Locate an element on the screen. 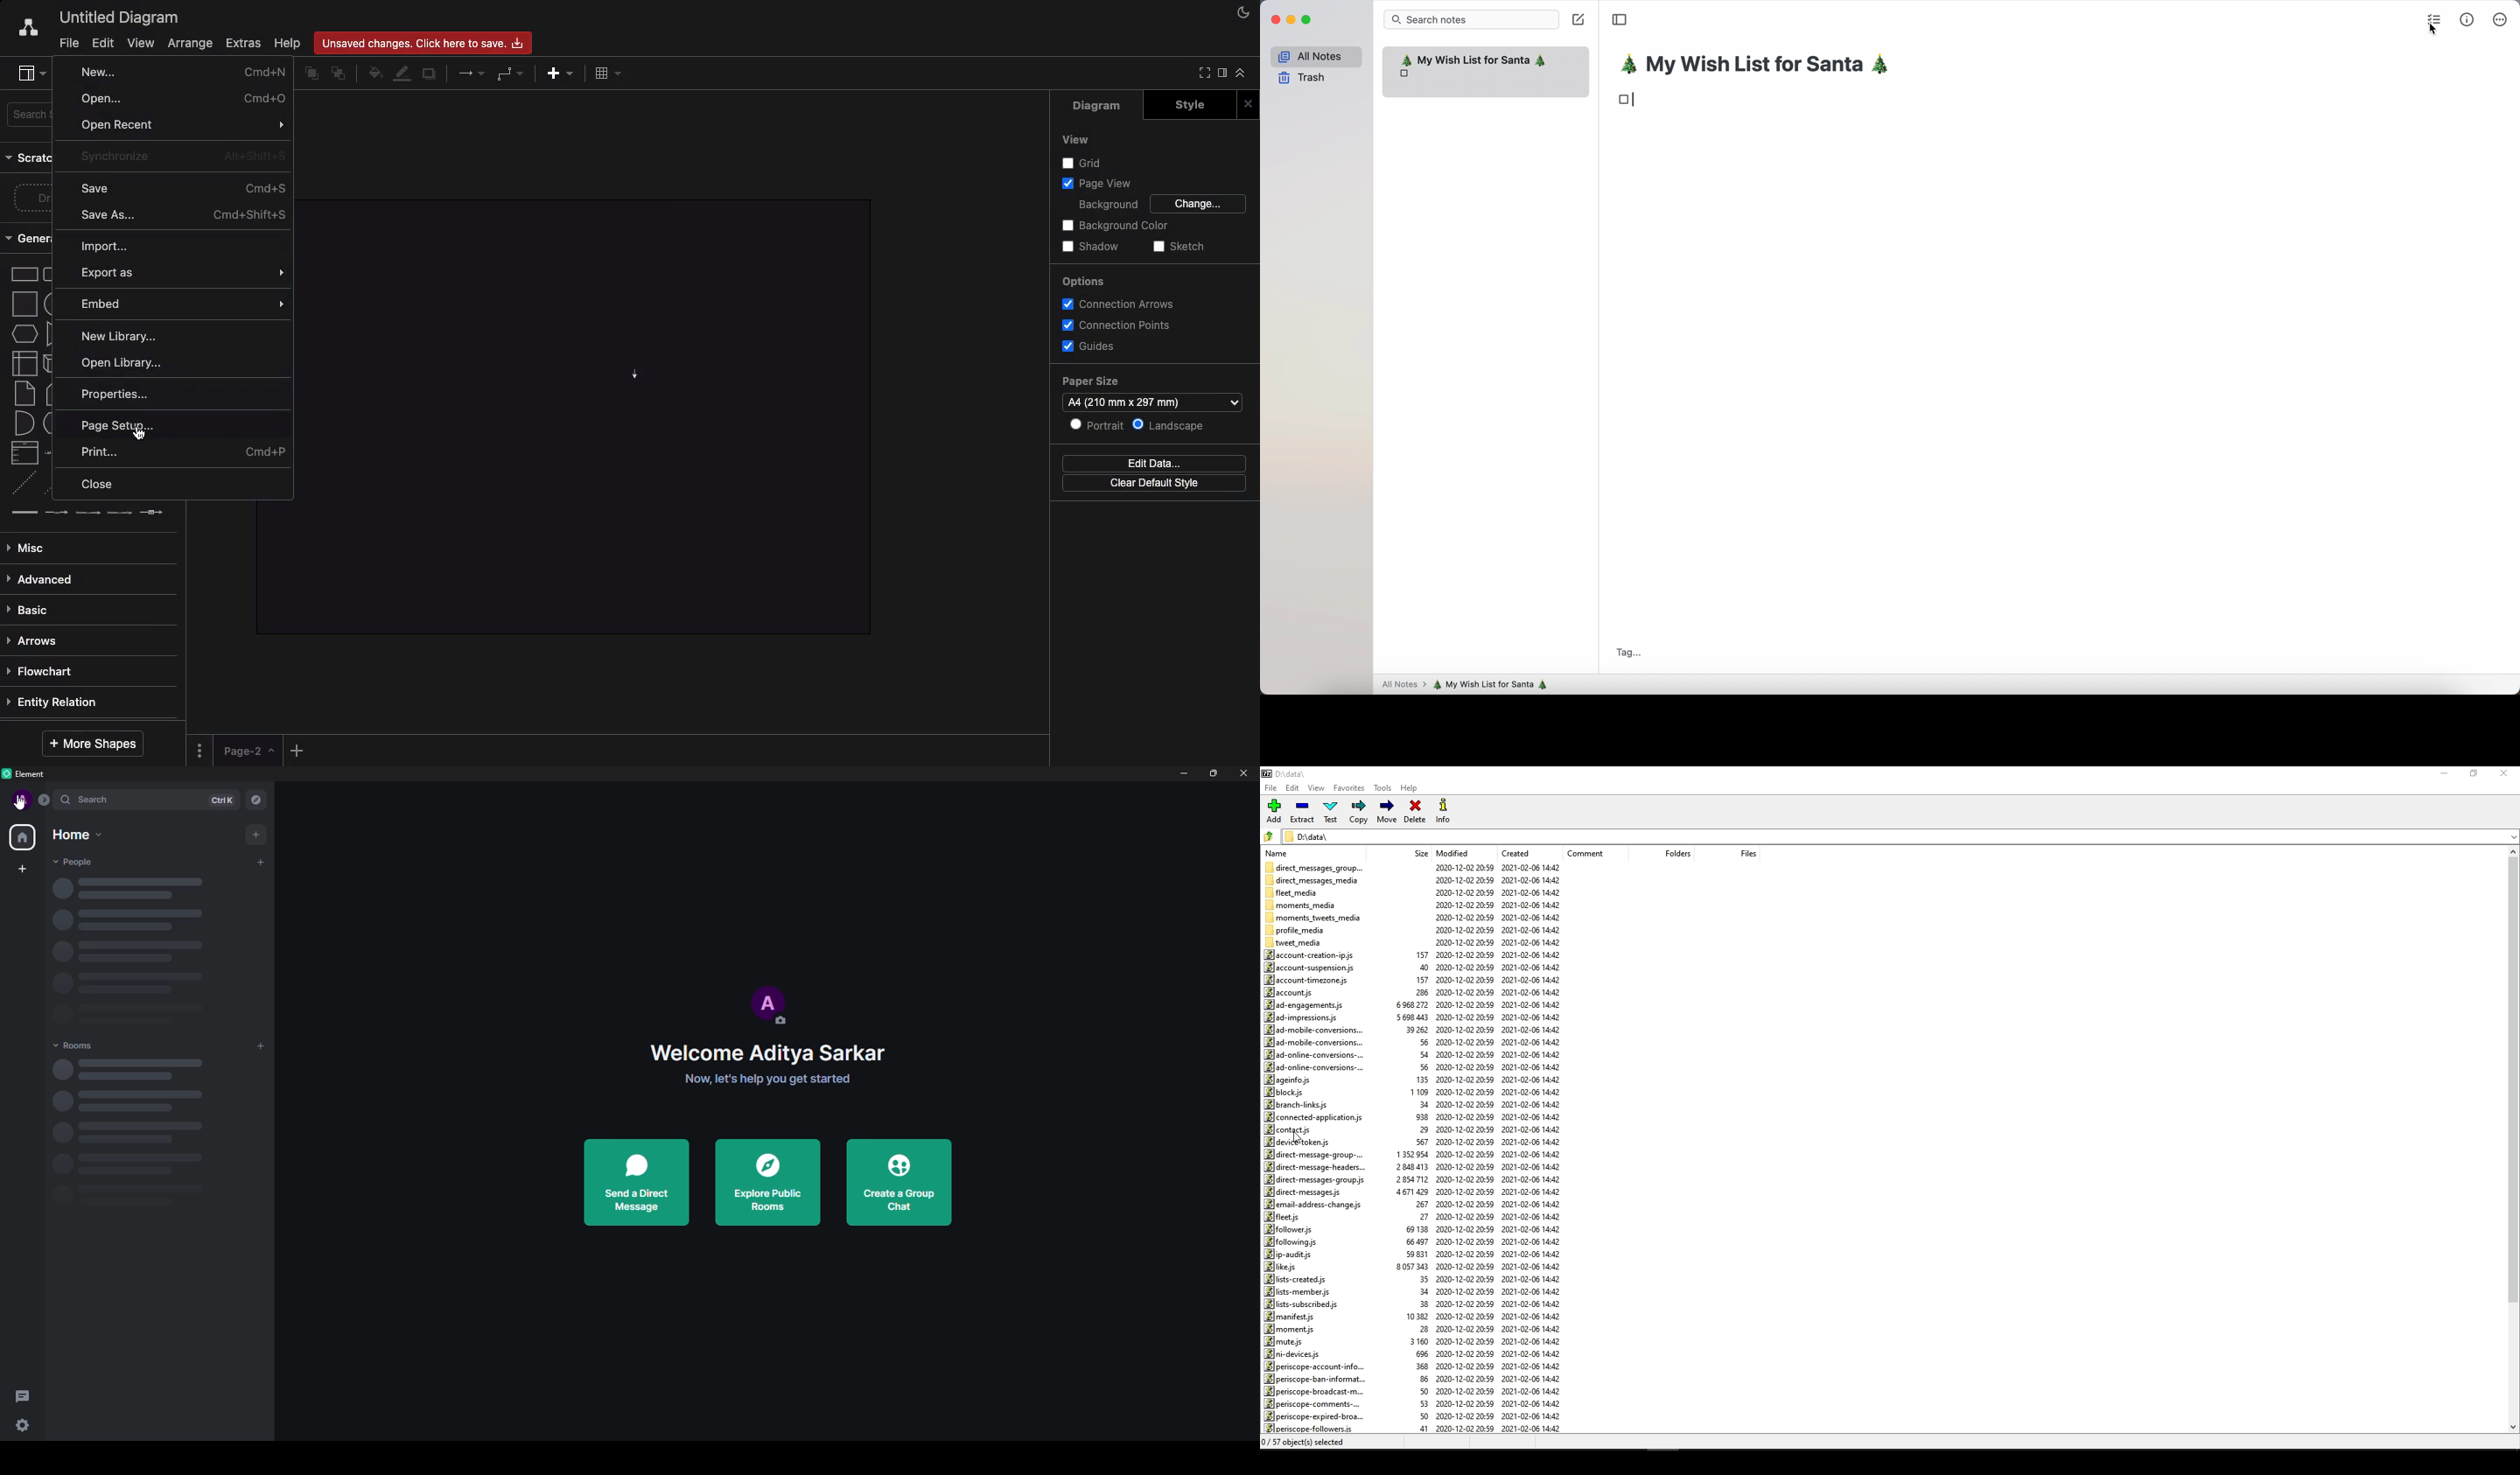 Image resolution: width=2520 pixels, height=1484 pixels. all notes is located at coordinates (1402, 686).